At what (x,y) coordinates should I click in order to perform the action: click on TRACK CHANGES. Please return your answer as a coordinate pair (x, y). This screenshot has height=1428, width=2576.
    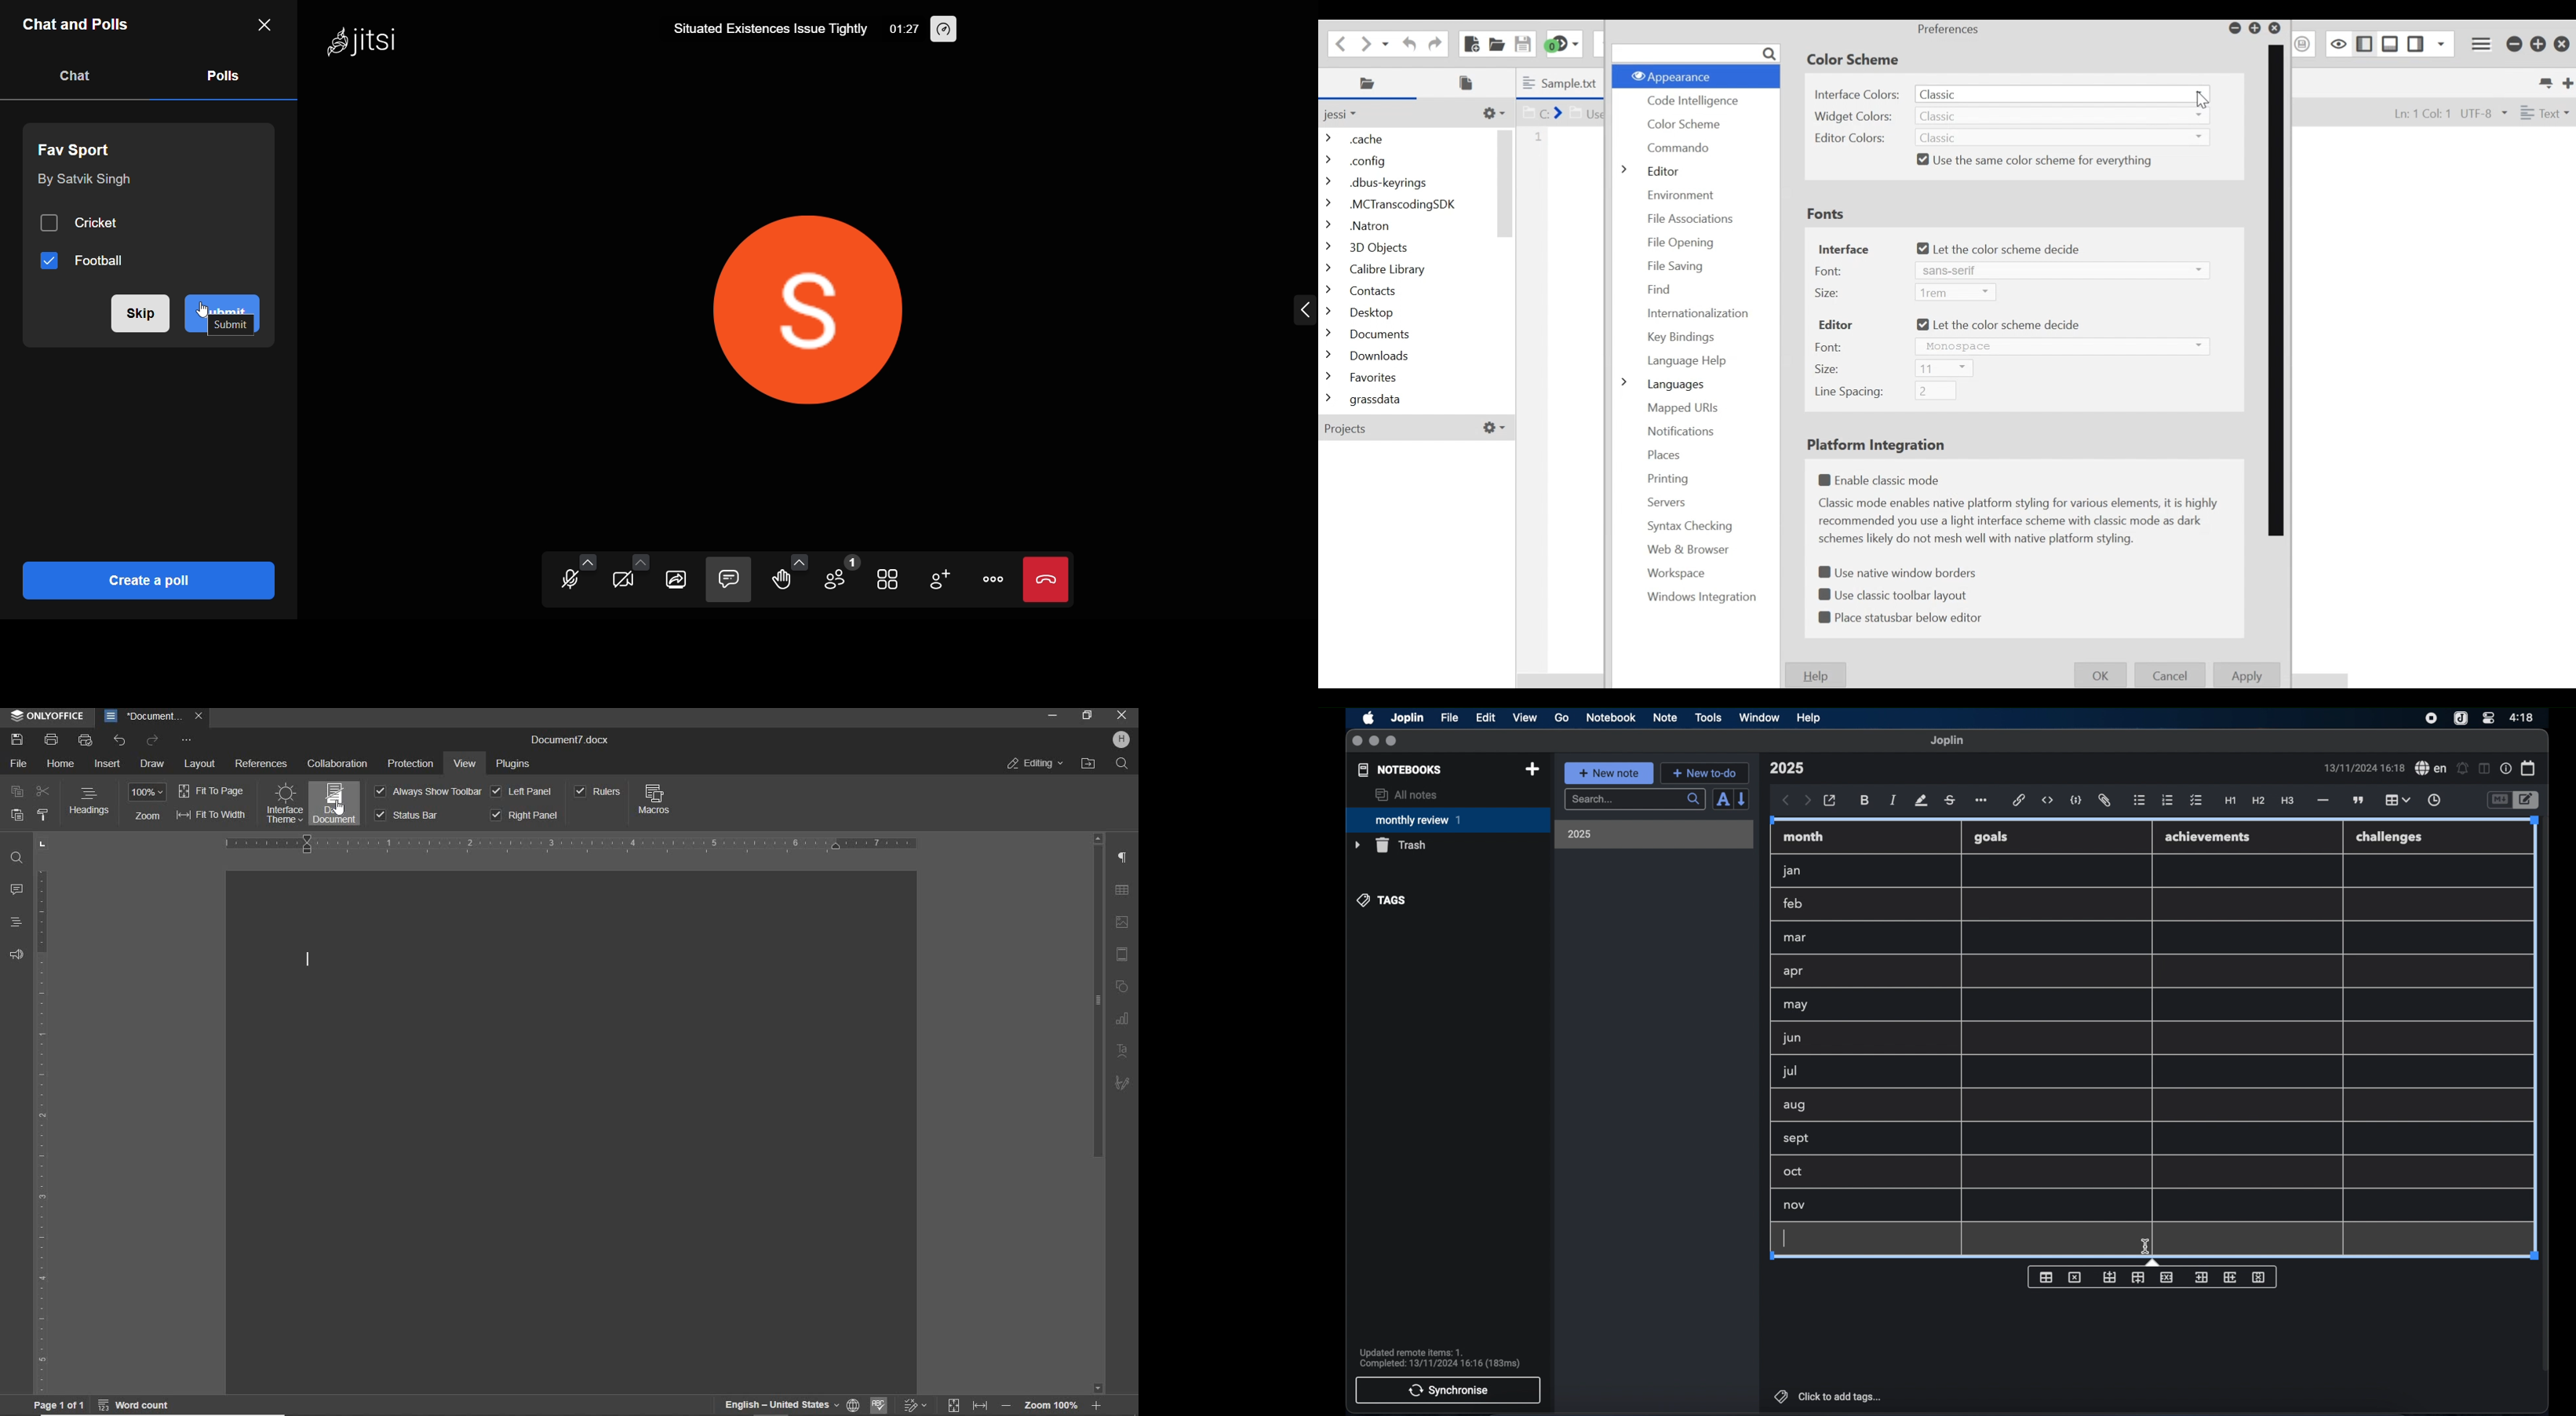
    Looking at the image, I should click on (919, 1404).